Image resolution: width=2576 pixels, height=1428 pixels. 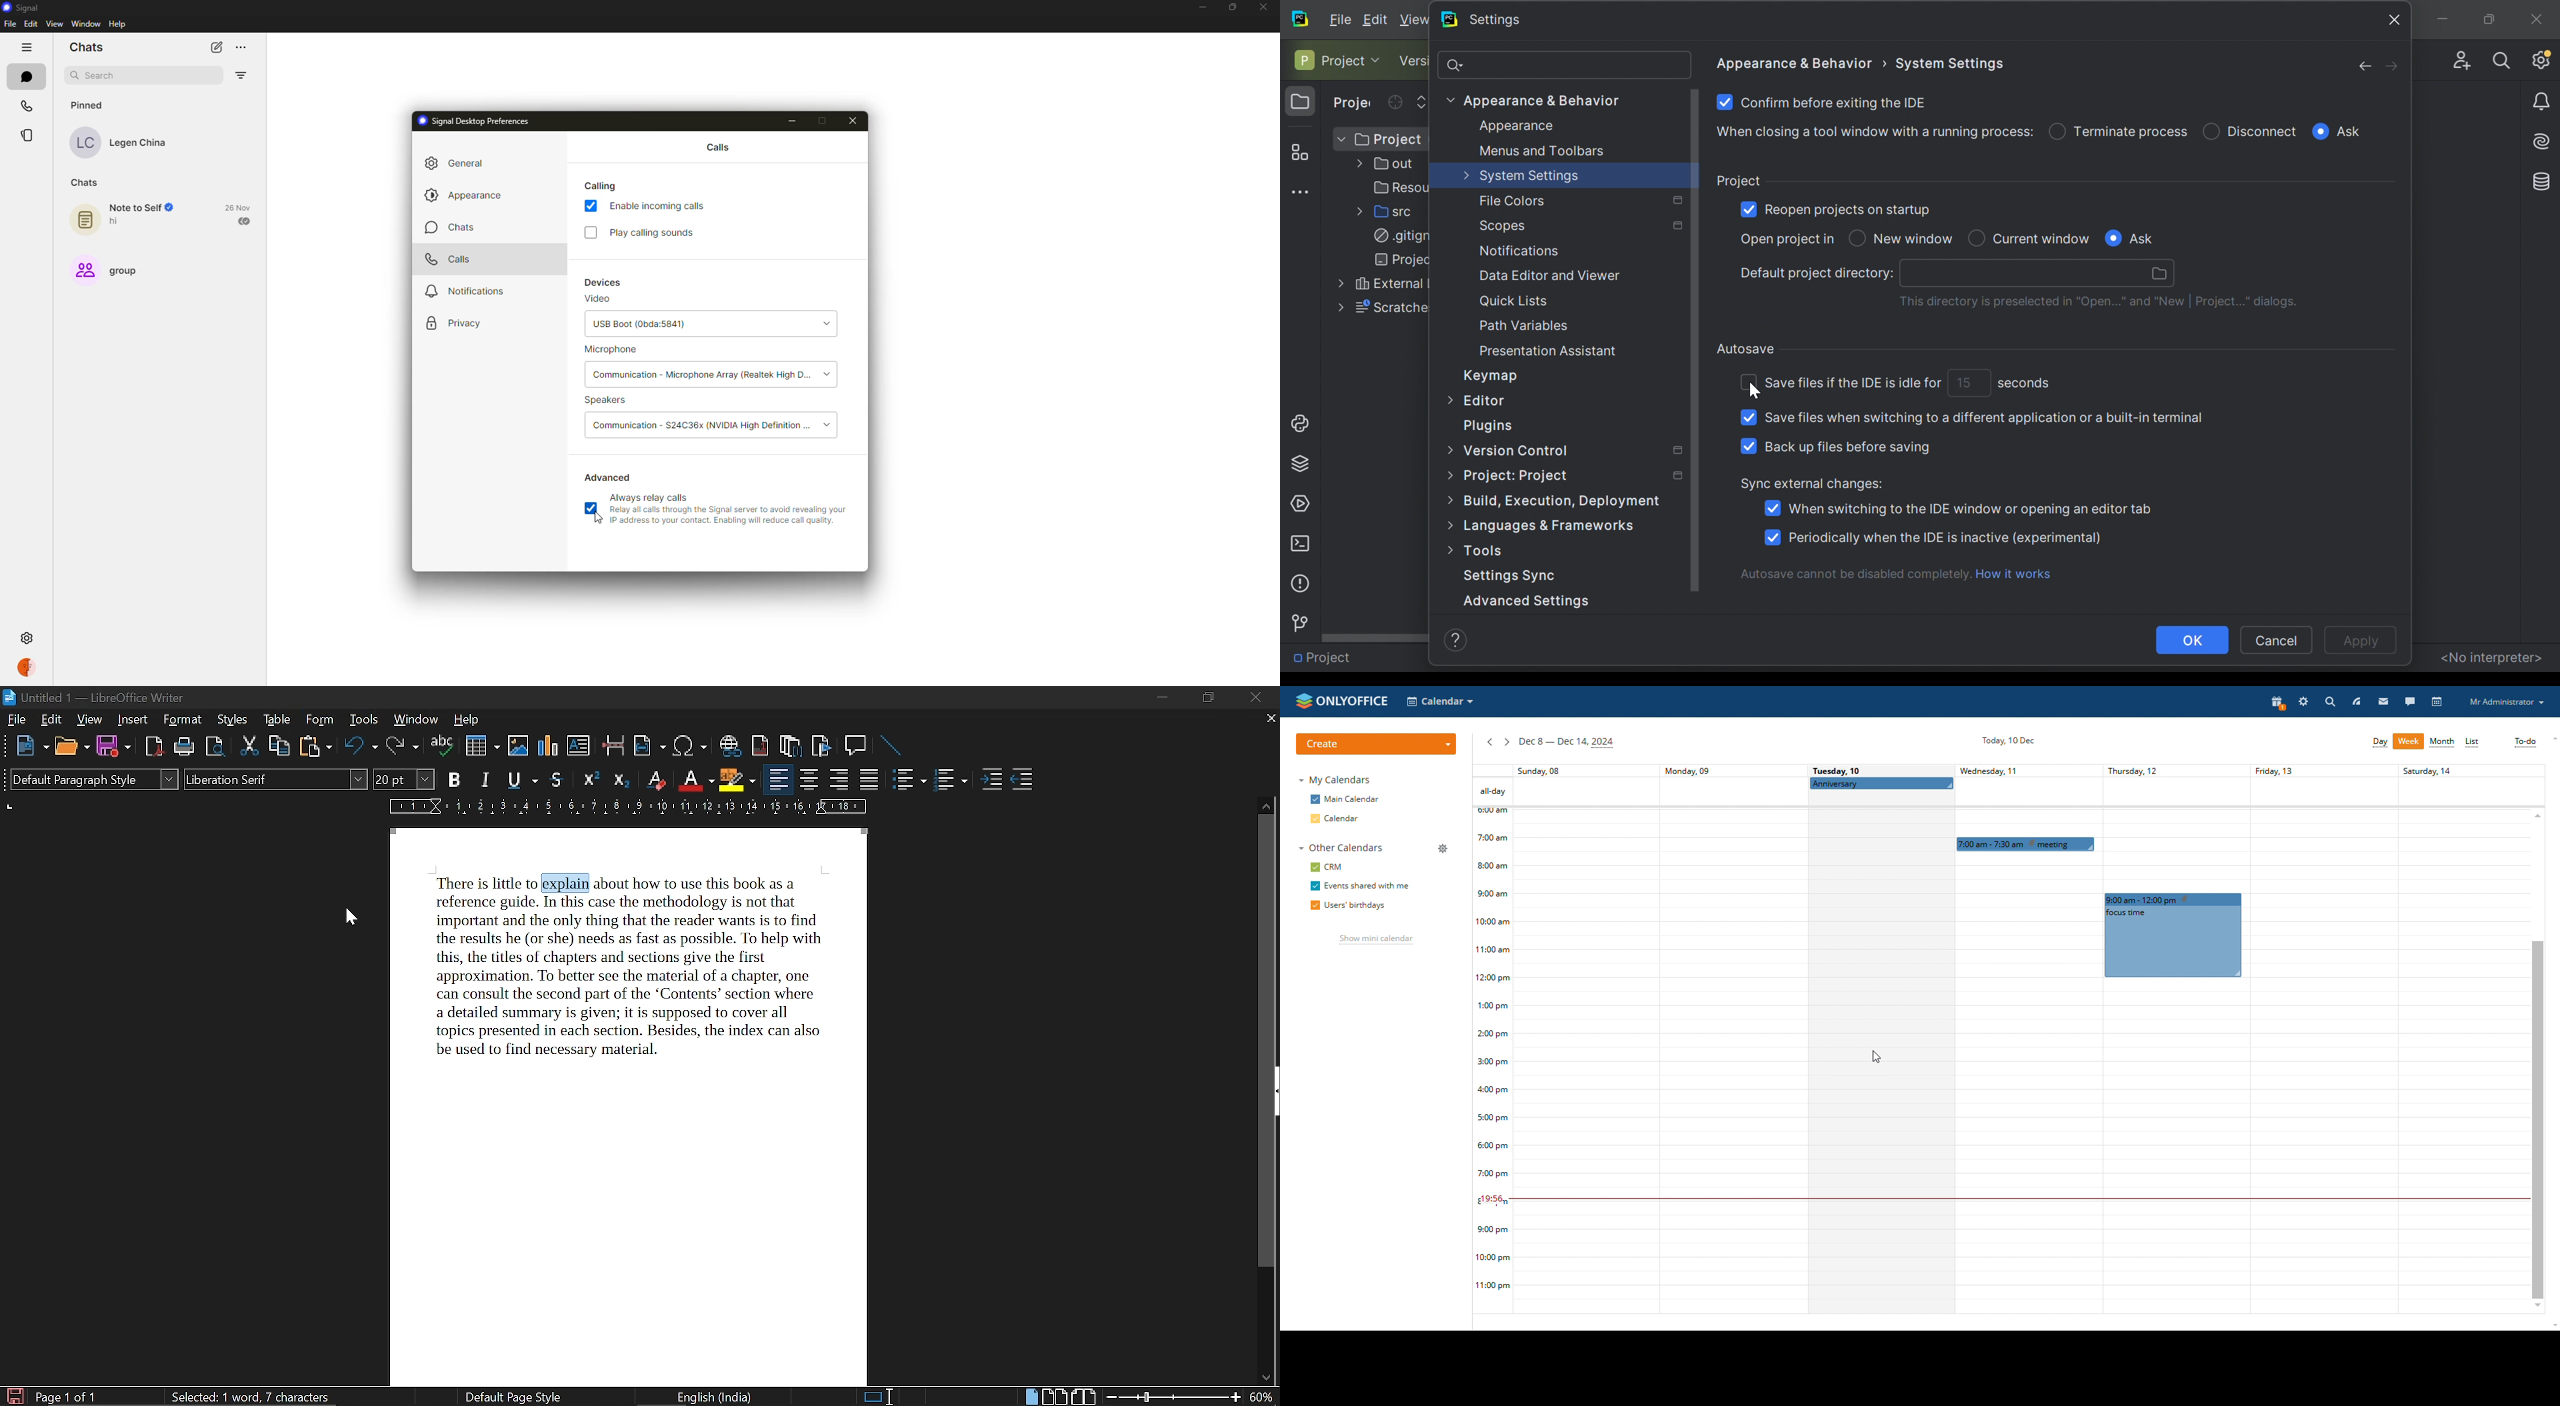 I want to click on Search Everywhere, so click(x=2502, y=59).